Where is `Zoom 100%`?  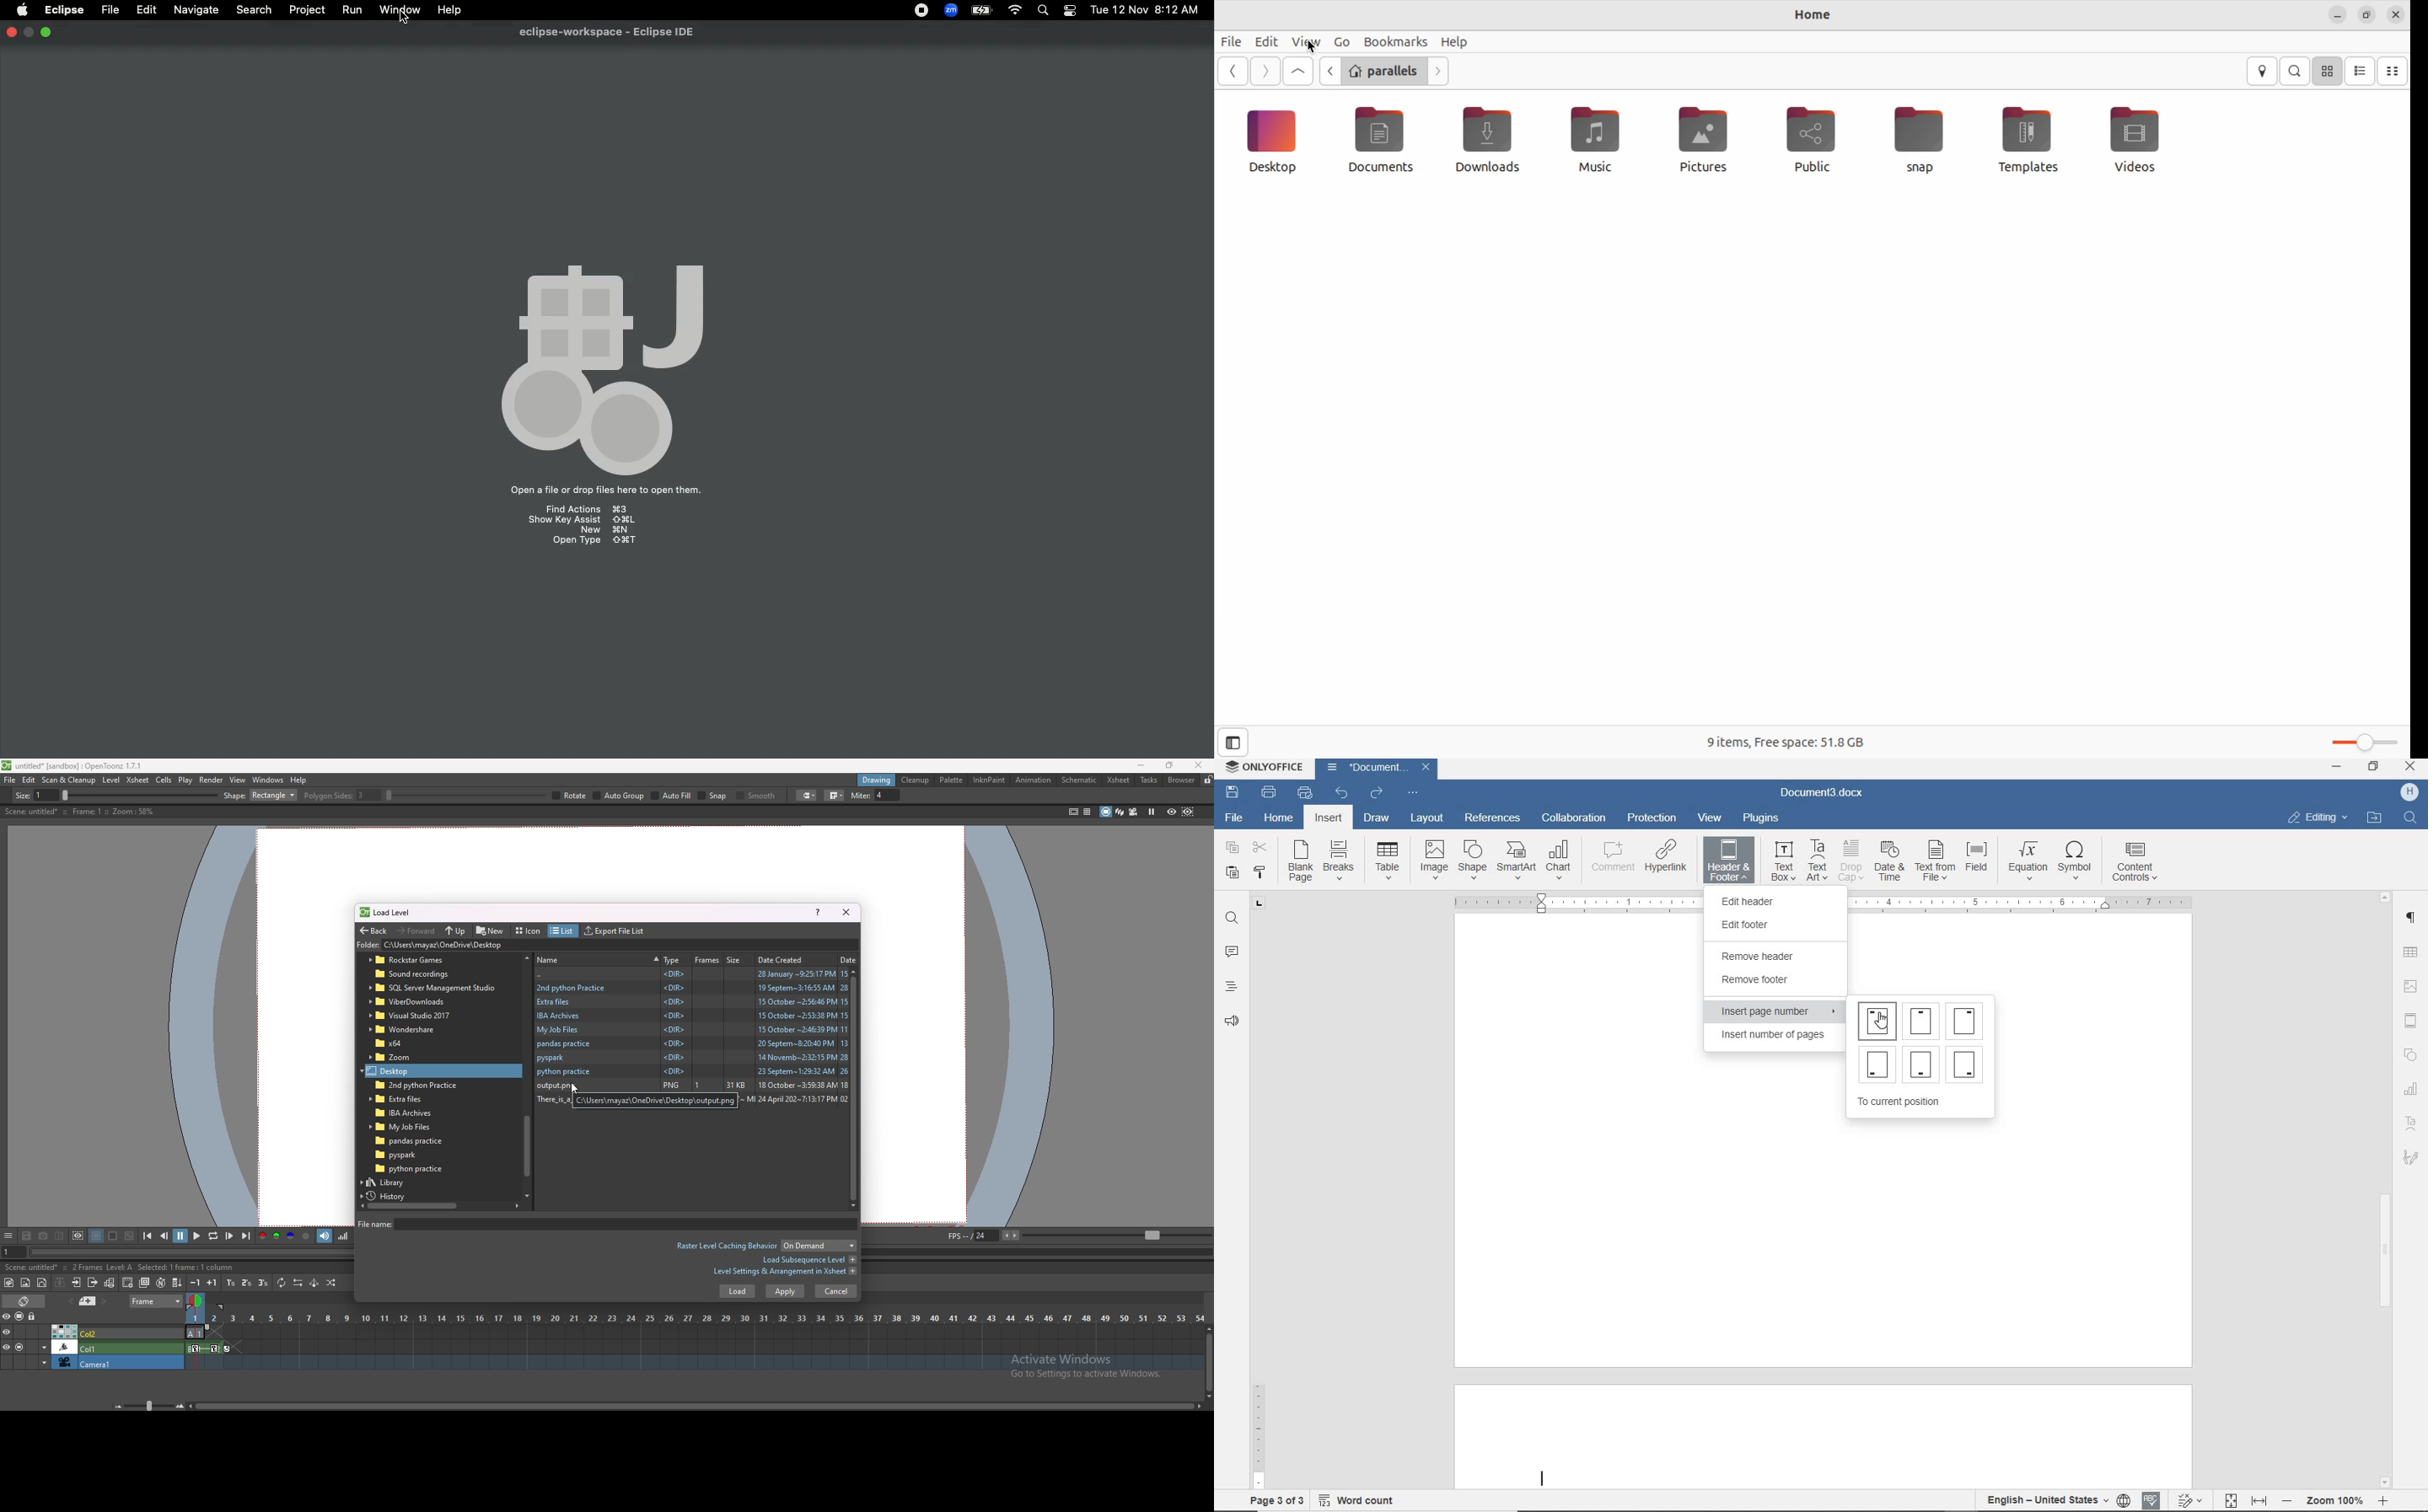
Zoom 100% is located at coordinates (2334, 1501).